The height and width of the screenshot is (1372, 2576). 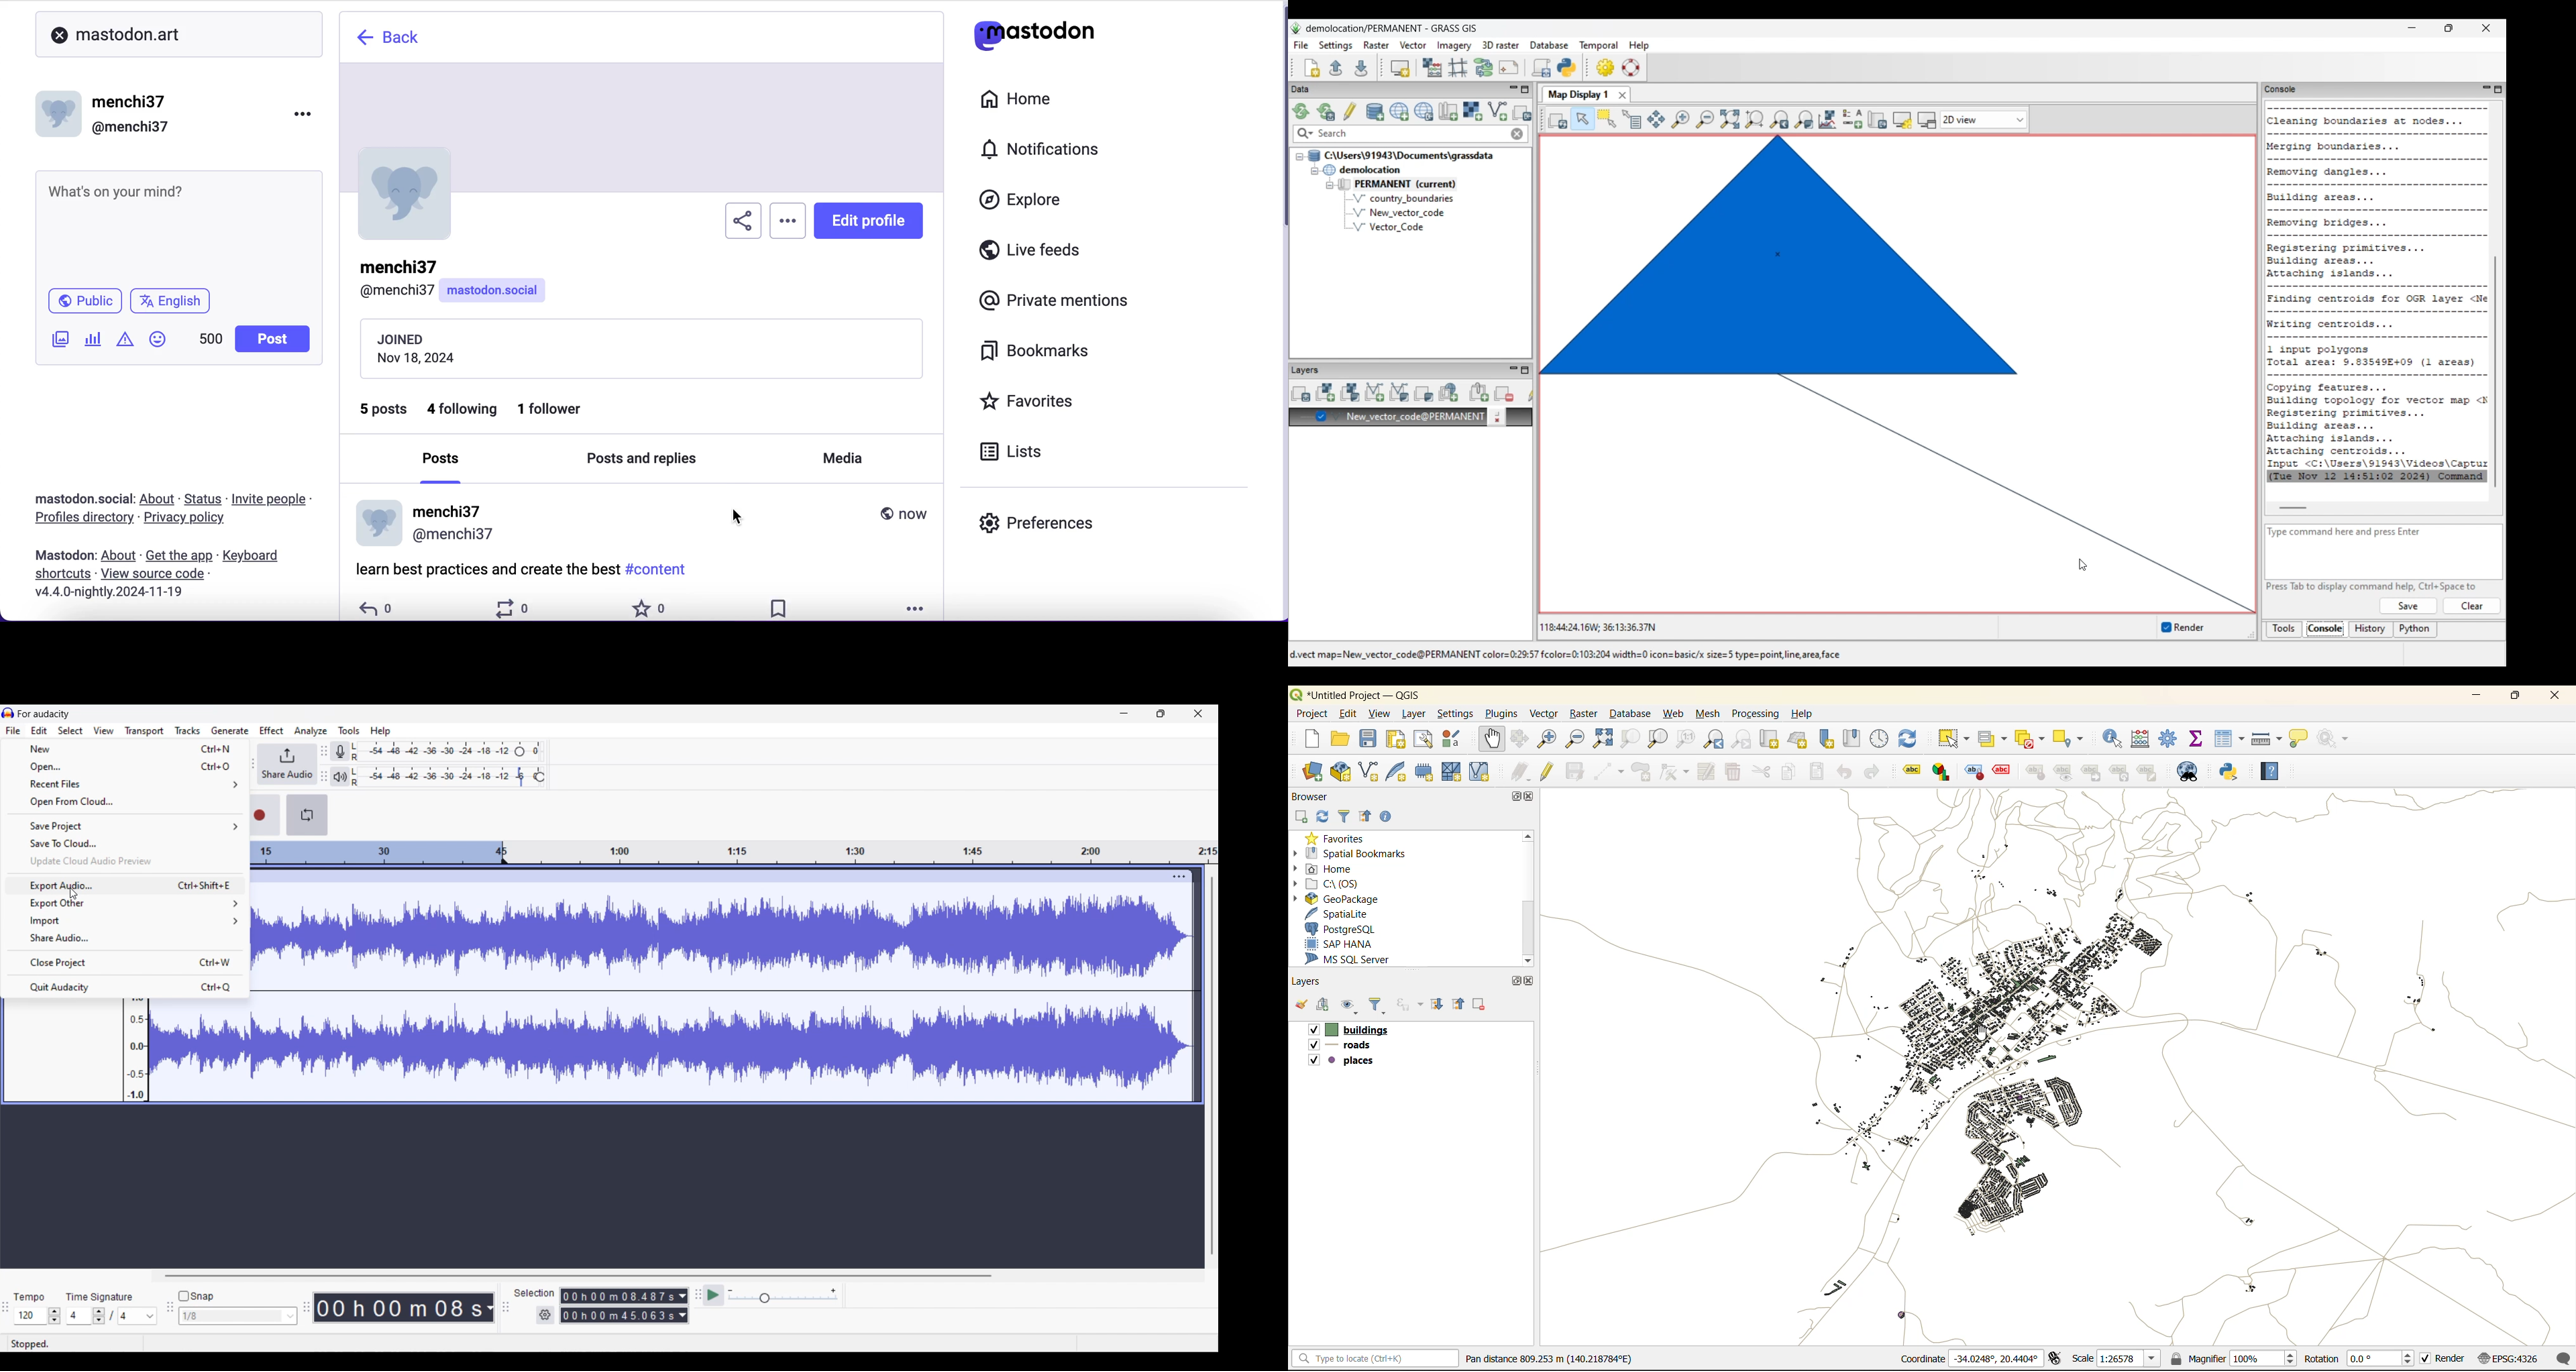 What do you see at coordinates (173, 301) in the screenshot?
I see `english` at bounding box center [173, 301].